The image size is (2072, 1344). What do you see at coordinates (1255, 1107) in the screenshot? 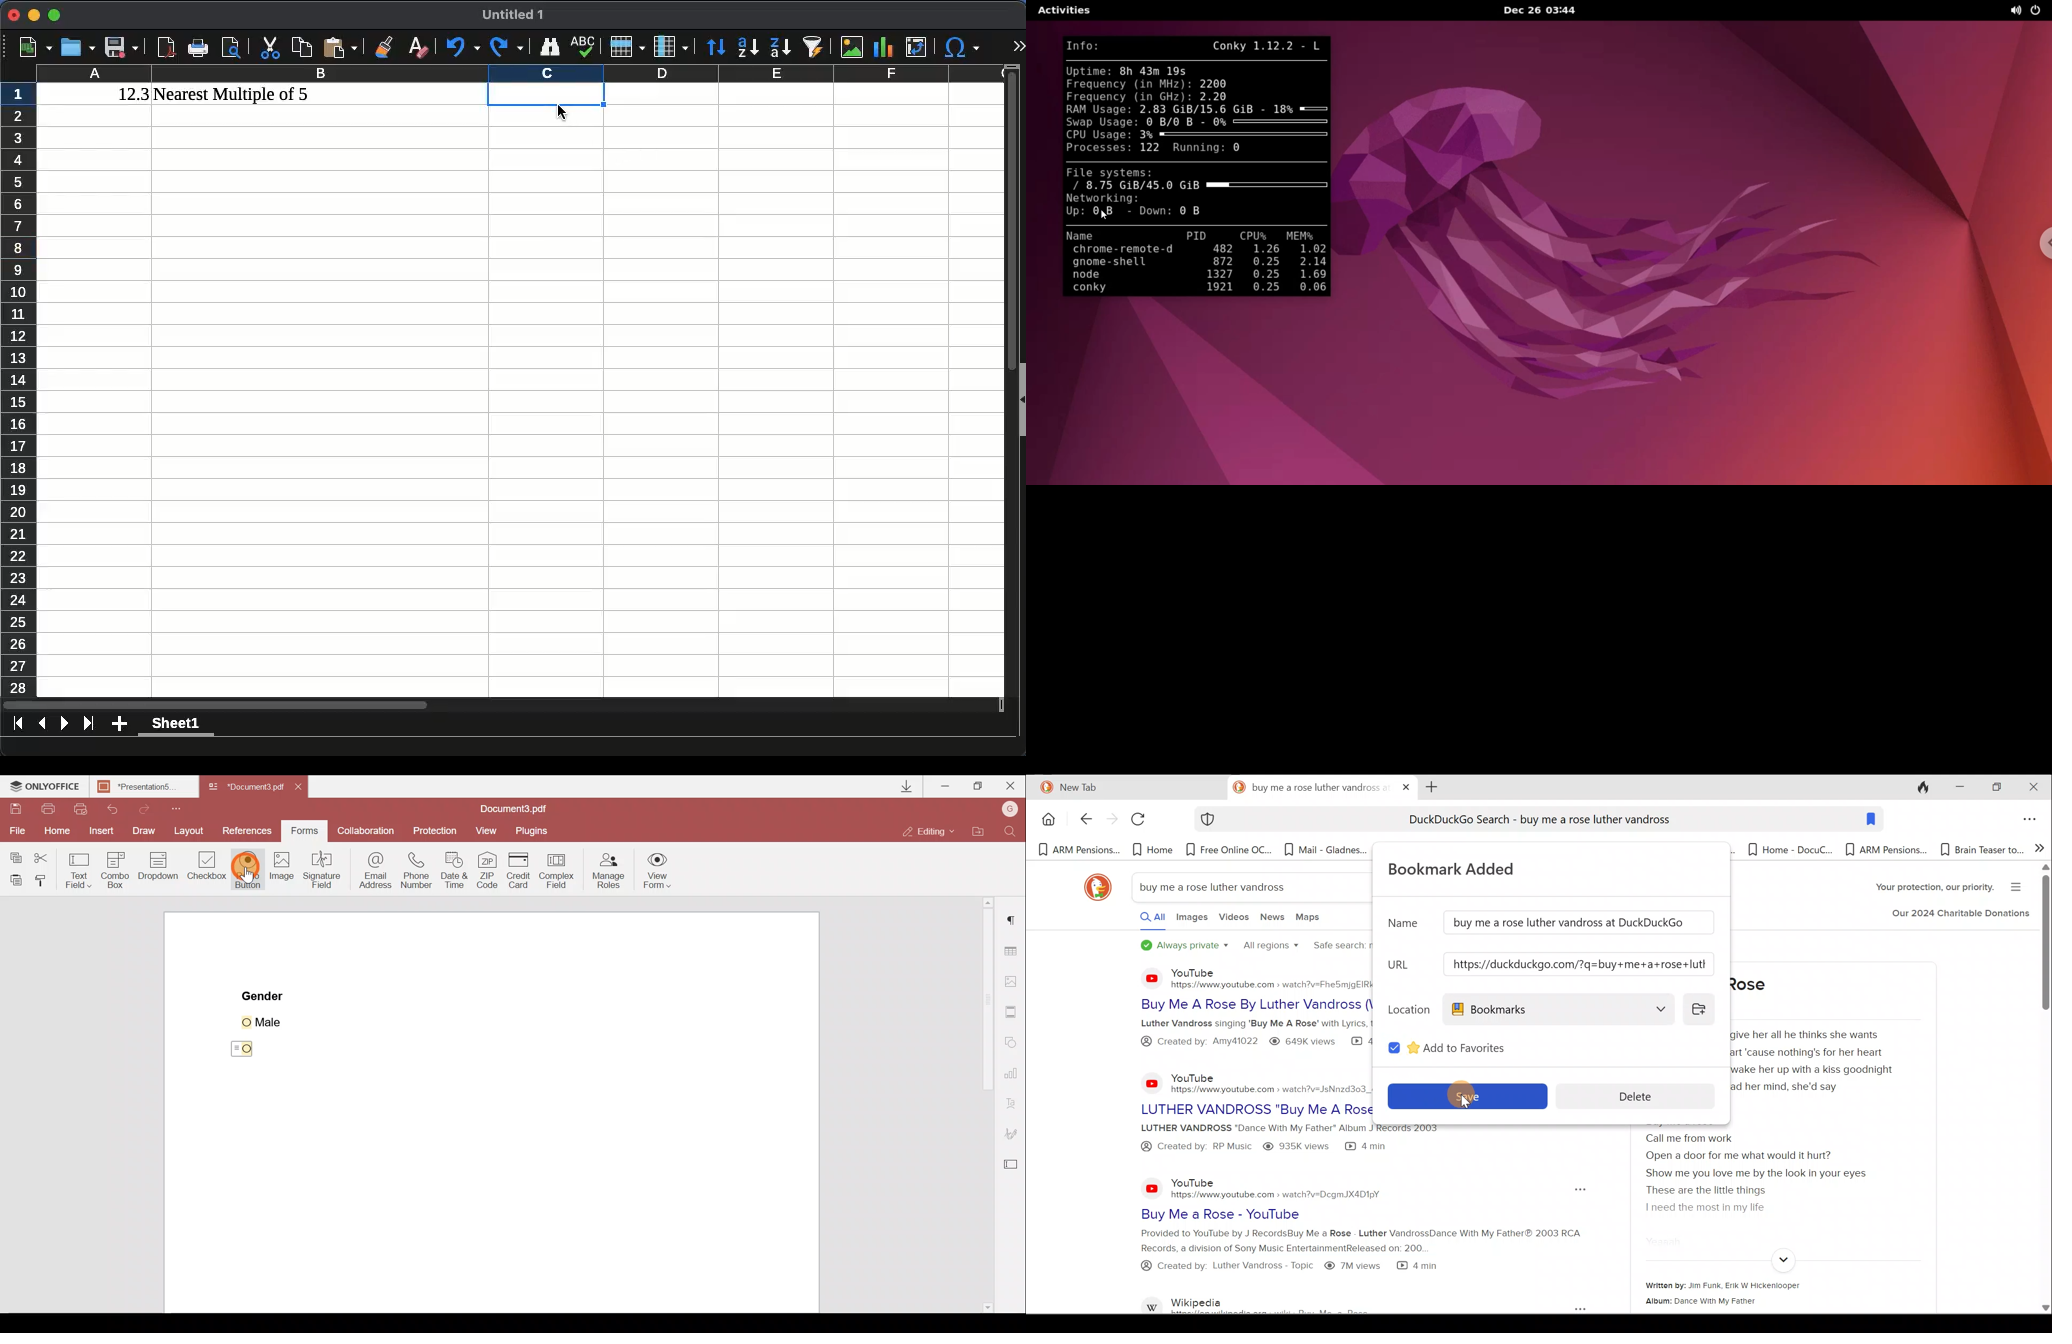
I see `LUTHER VANDROSS "Buy Me A Rose" - YouTube` at bounding box center [1255, 1107].